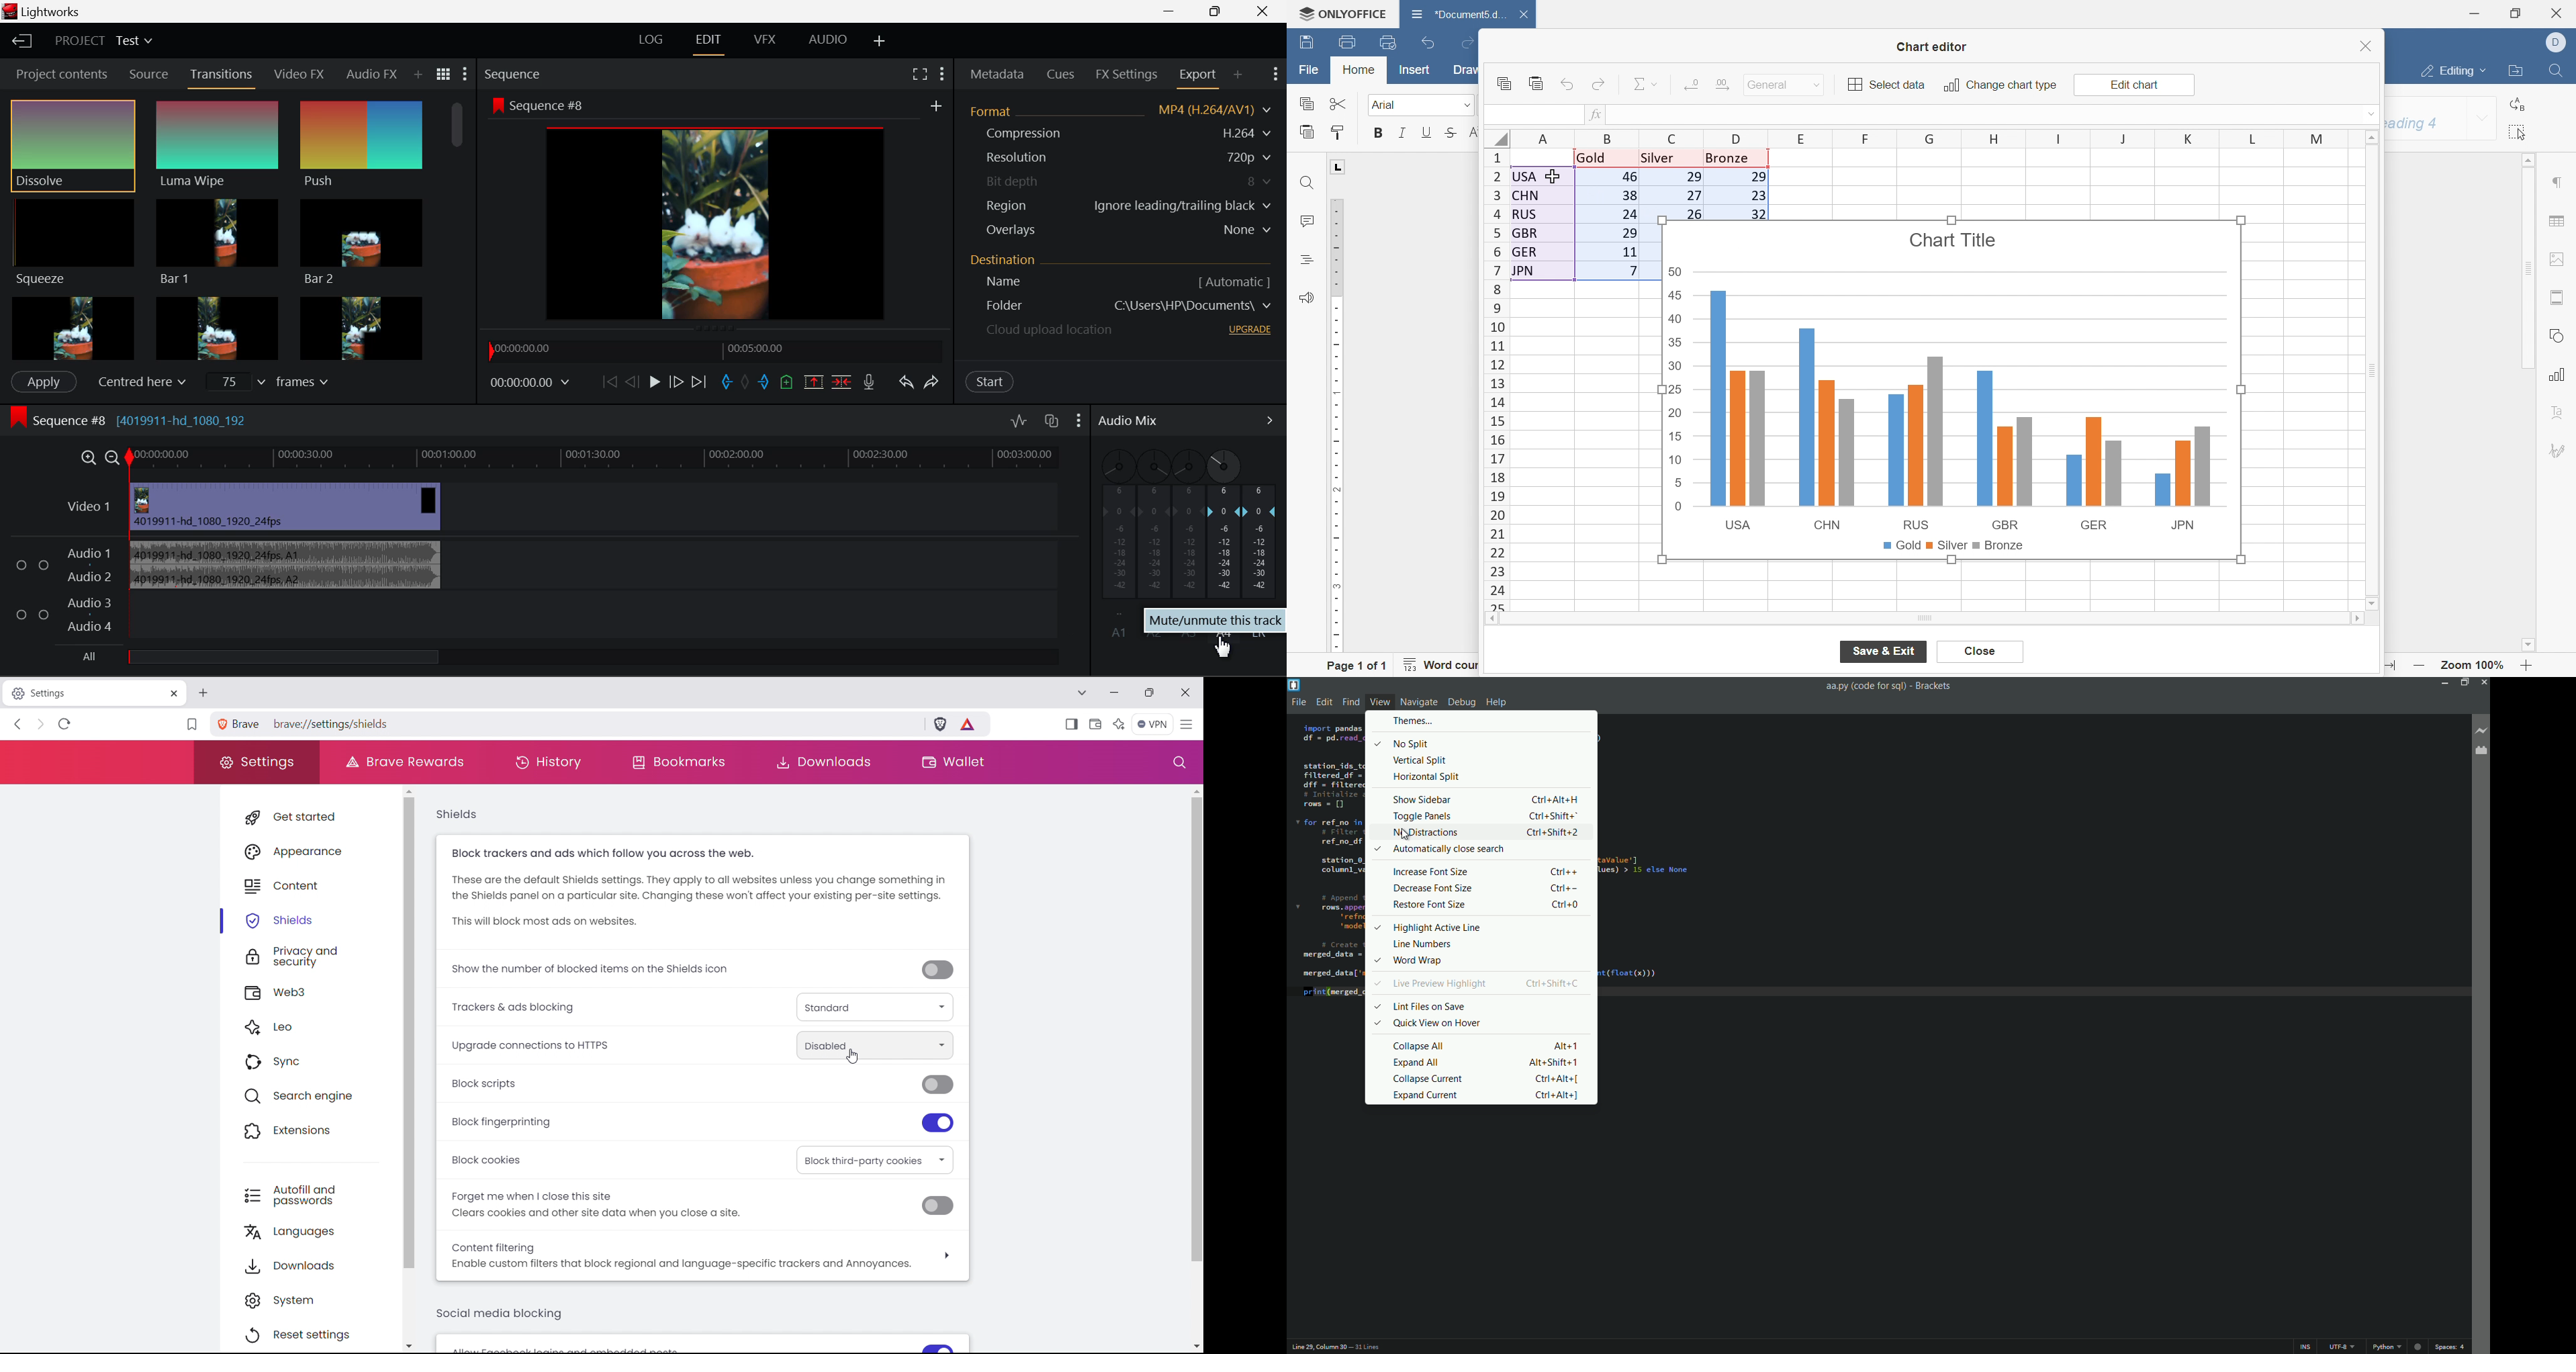 The image size is (2576, 1372). I want to click on Metadata, so click(997, 75).